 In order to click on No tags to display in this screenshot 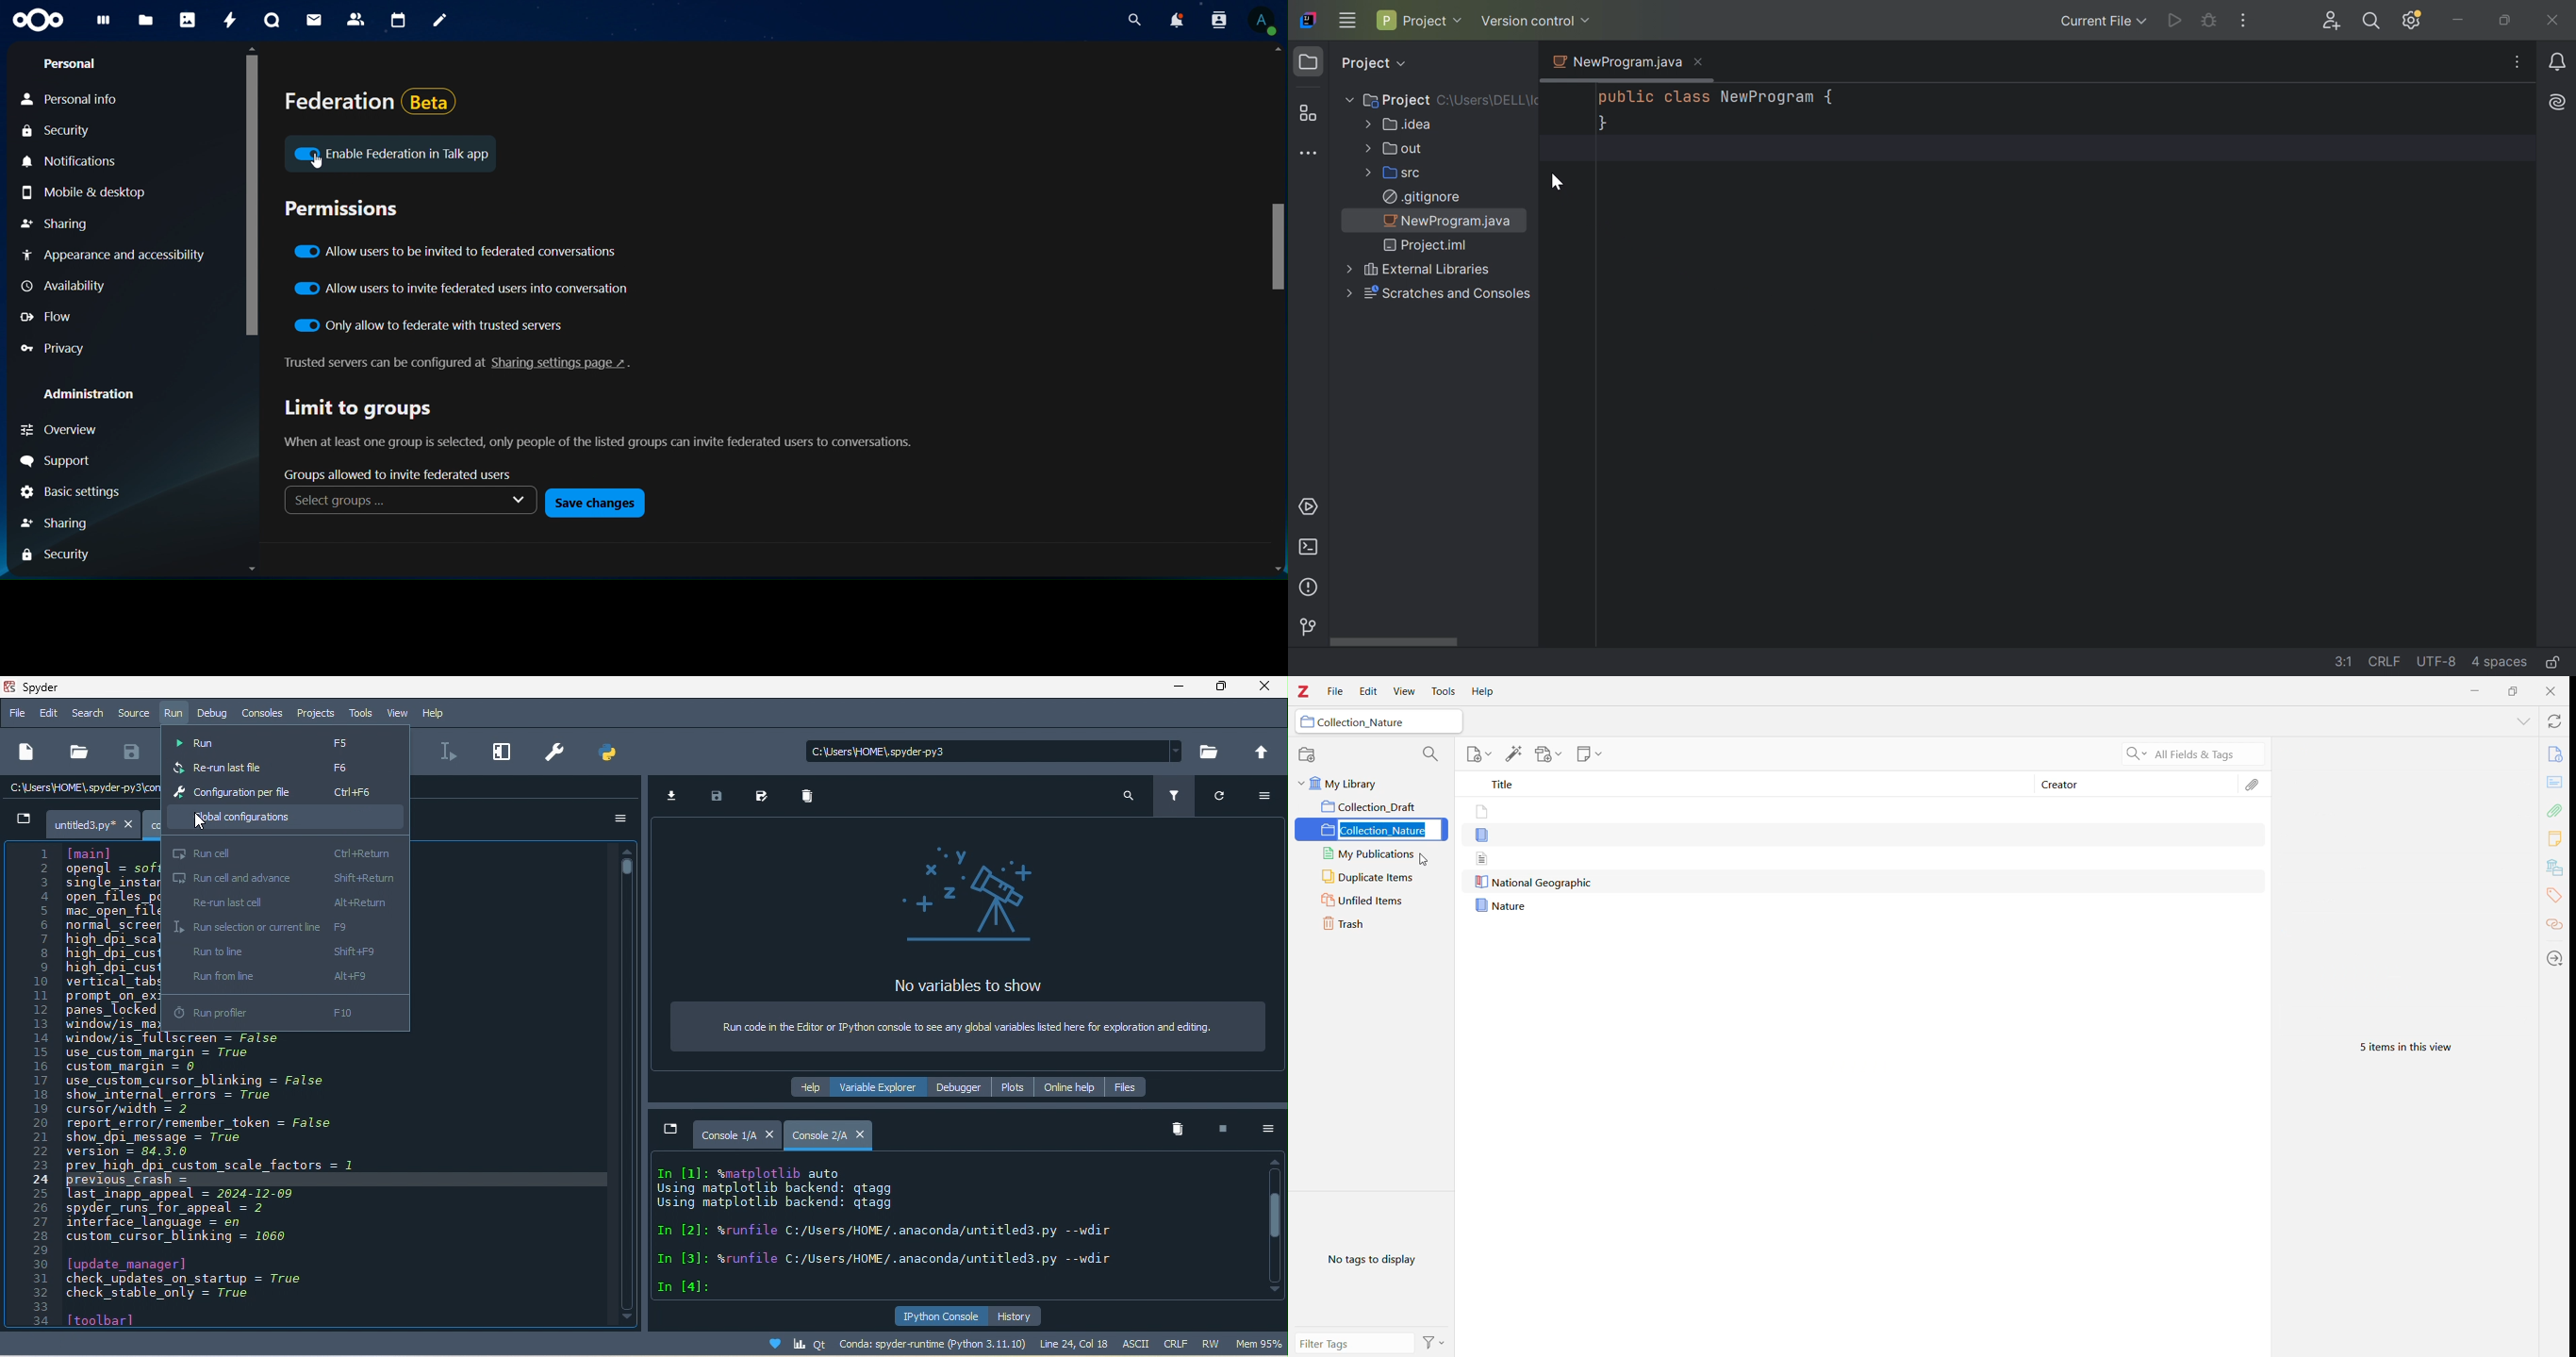, I will do `click(1370, 1259)`.